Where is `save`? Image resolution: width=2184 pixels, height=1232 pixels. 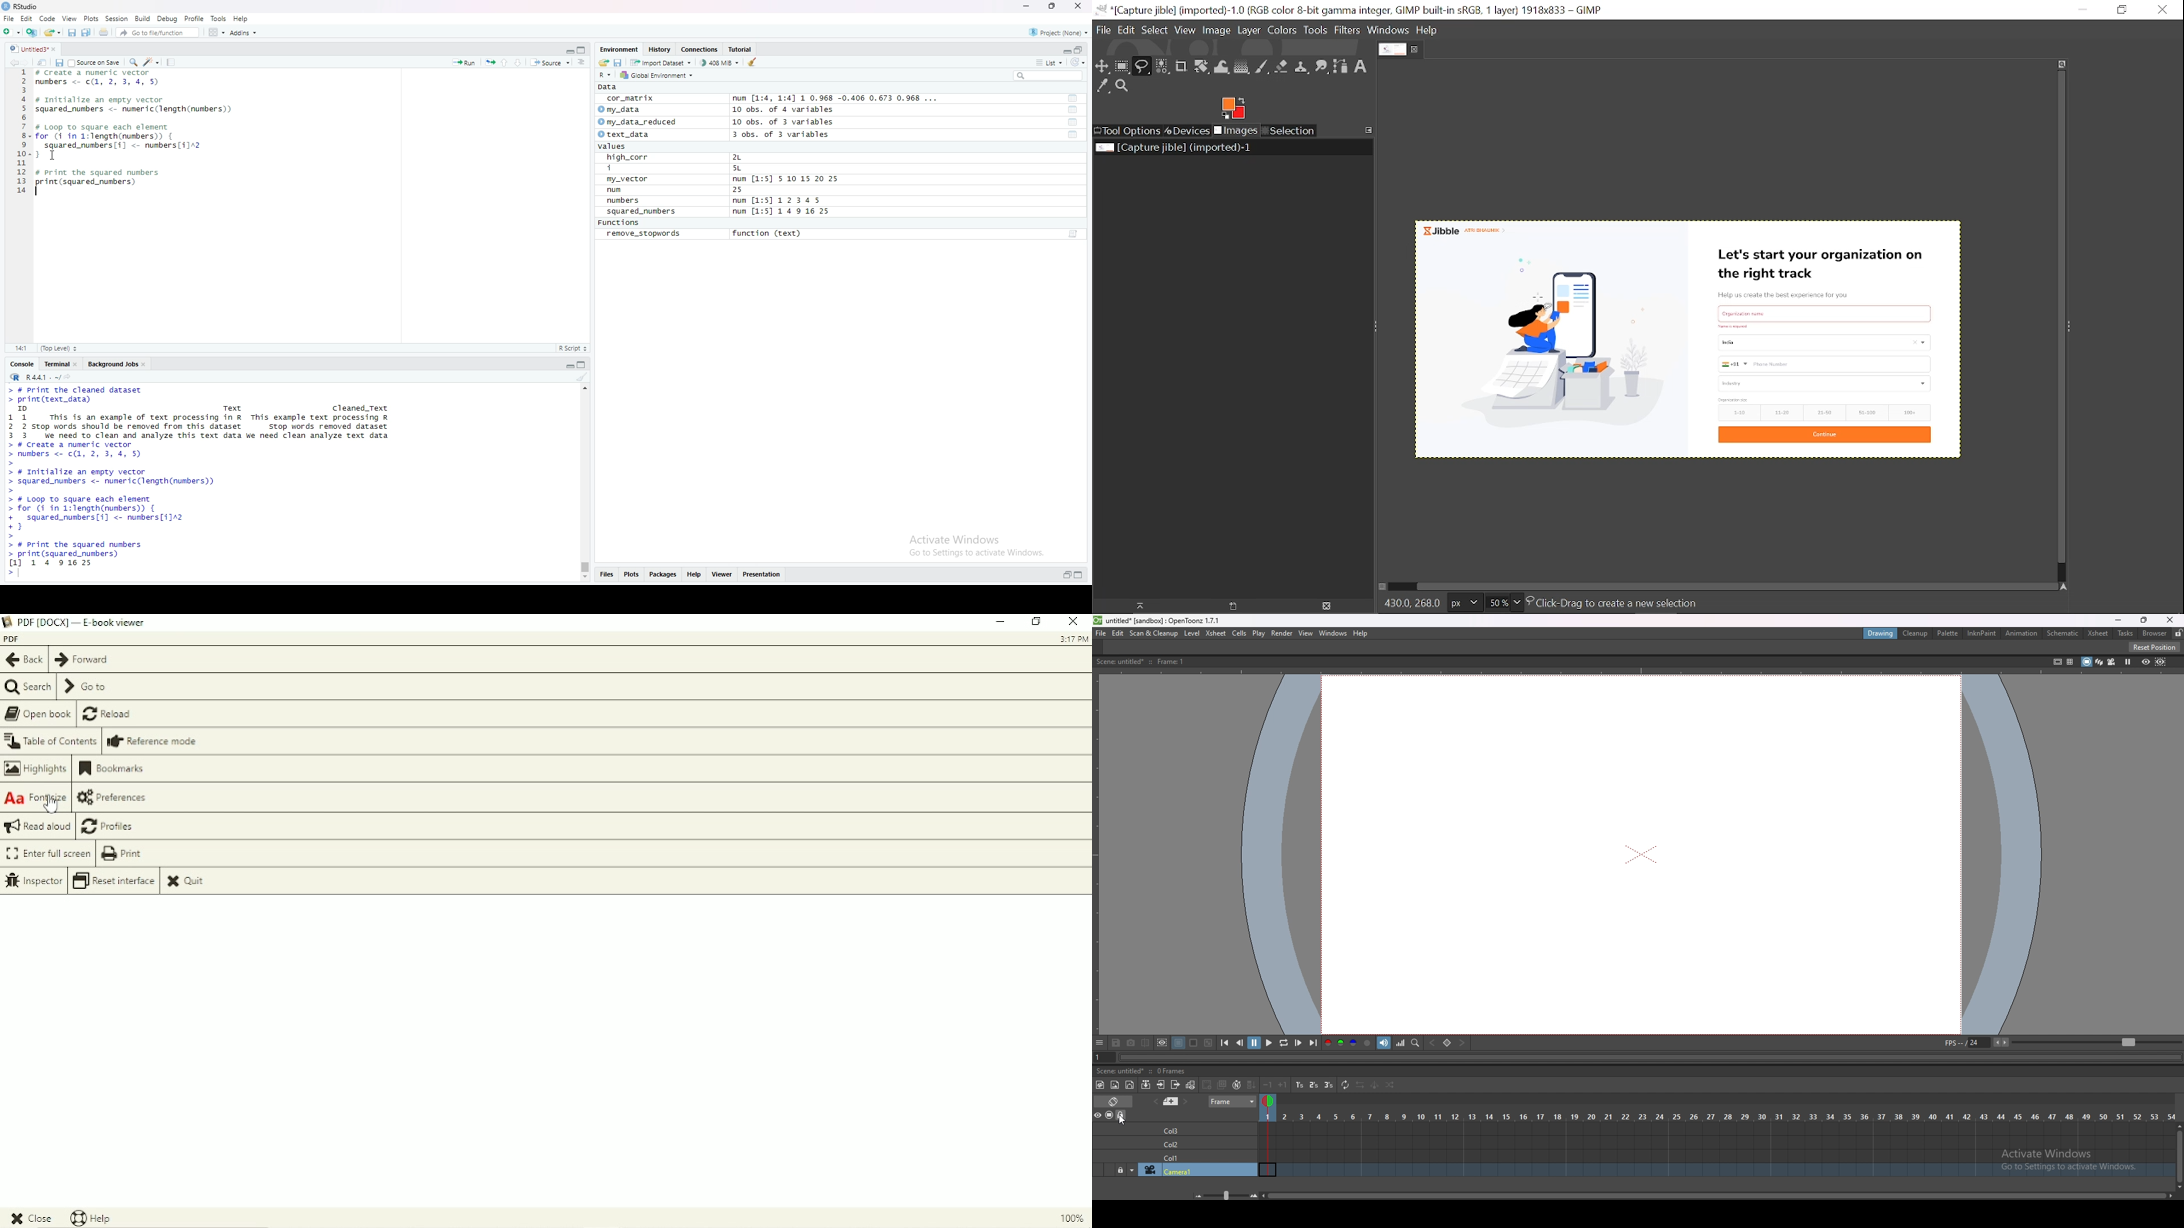 save is located at coordinates (1117, 1043).